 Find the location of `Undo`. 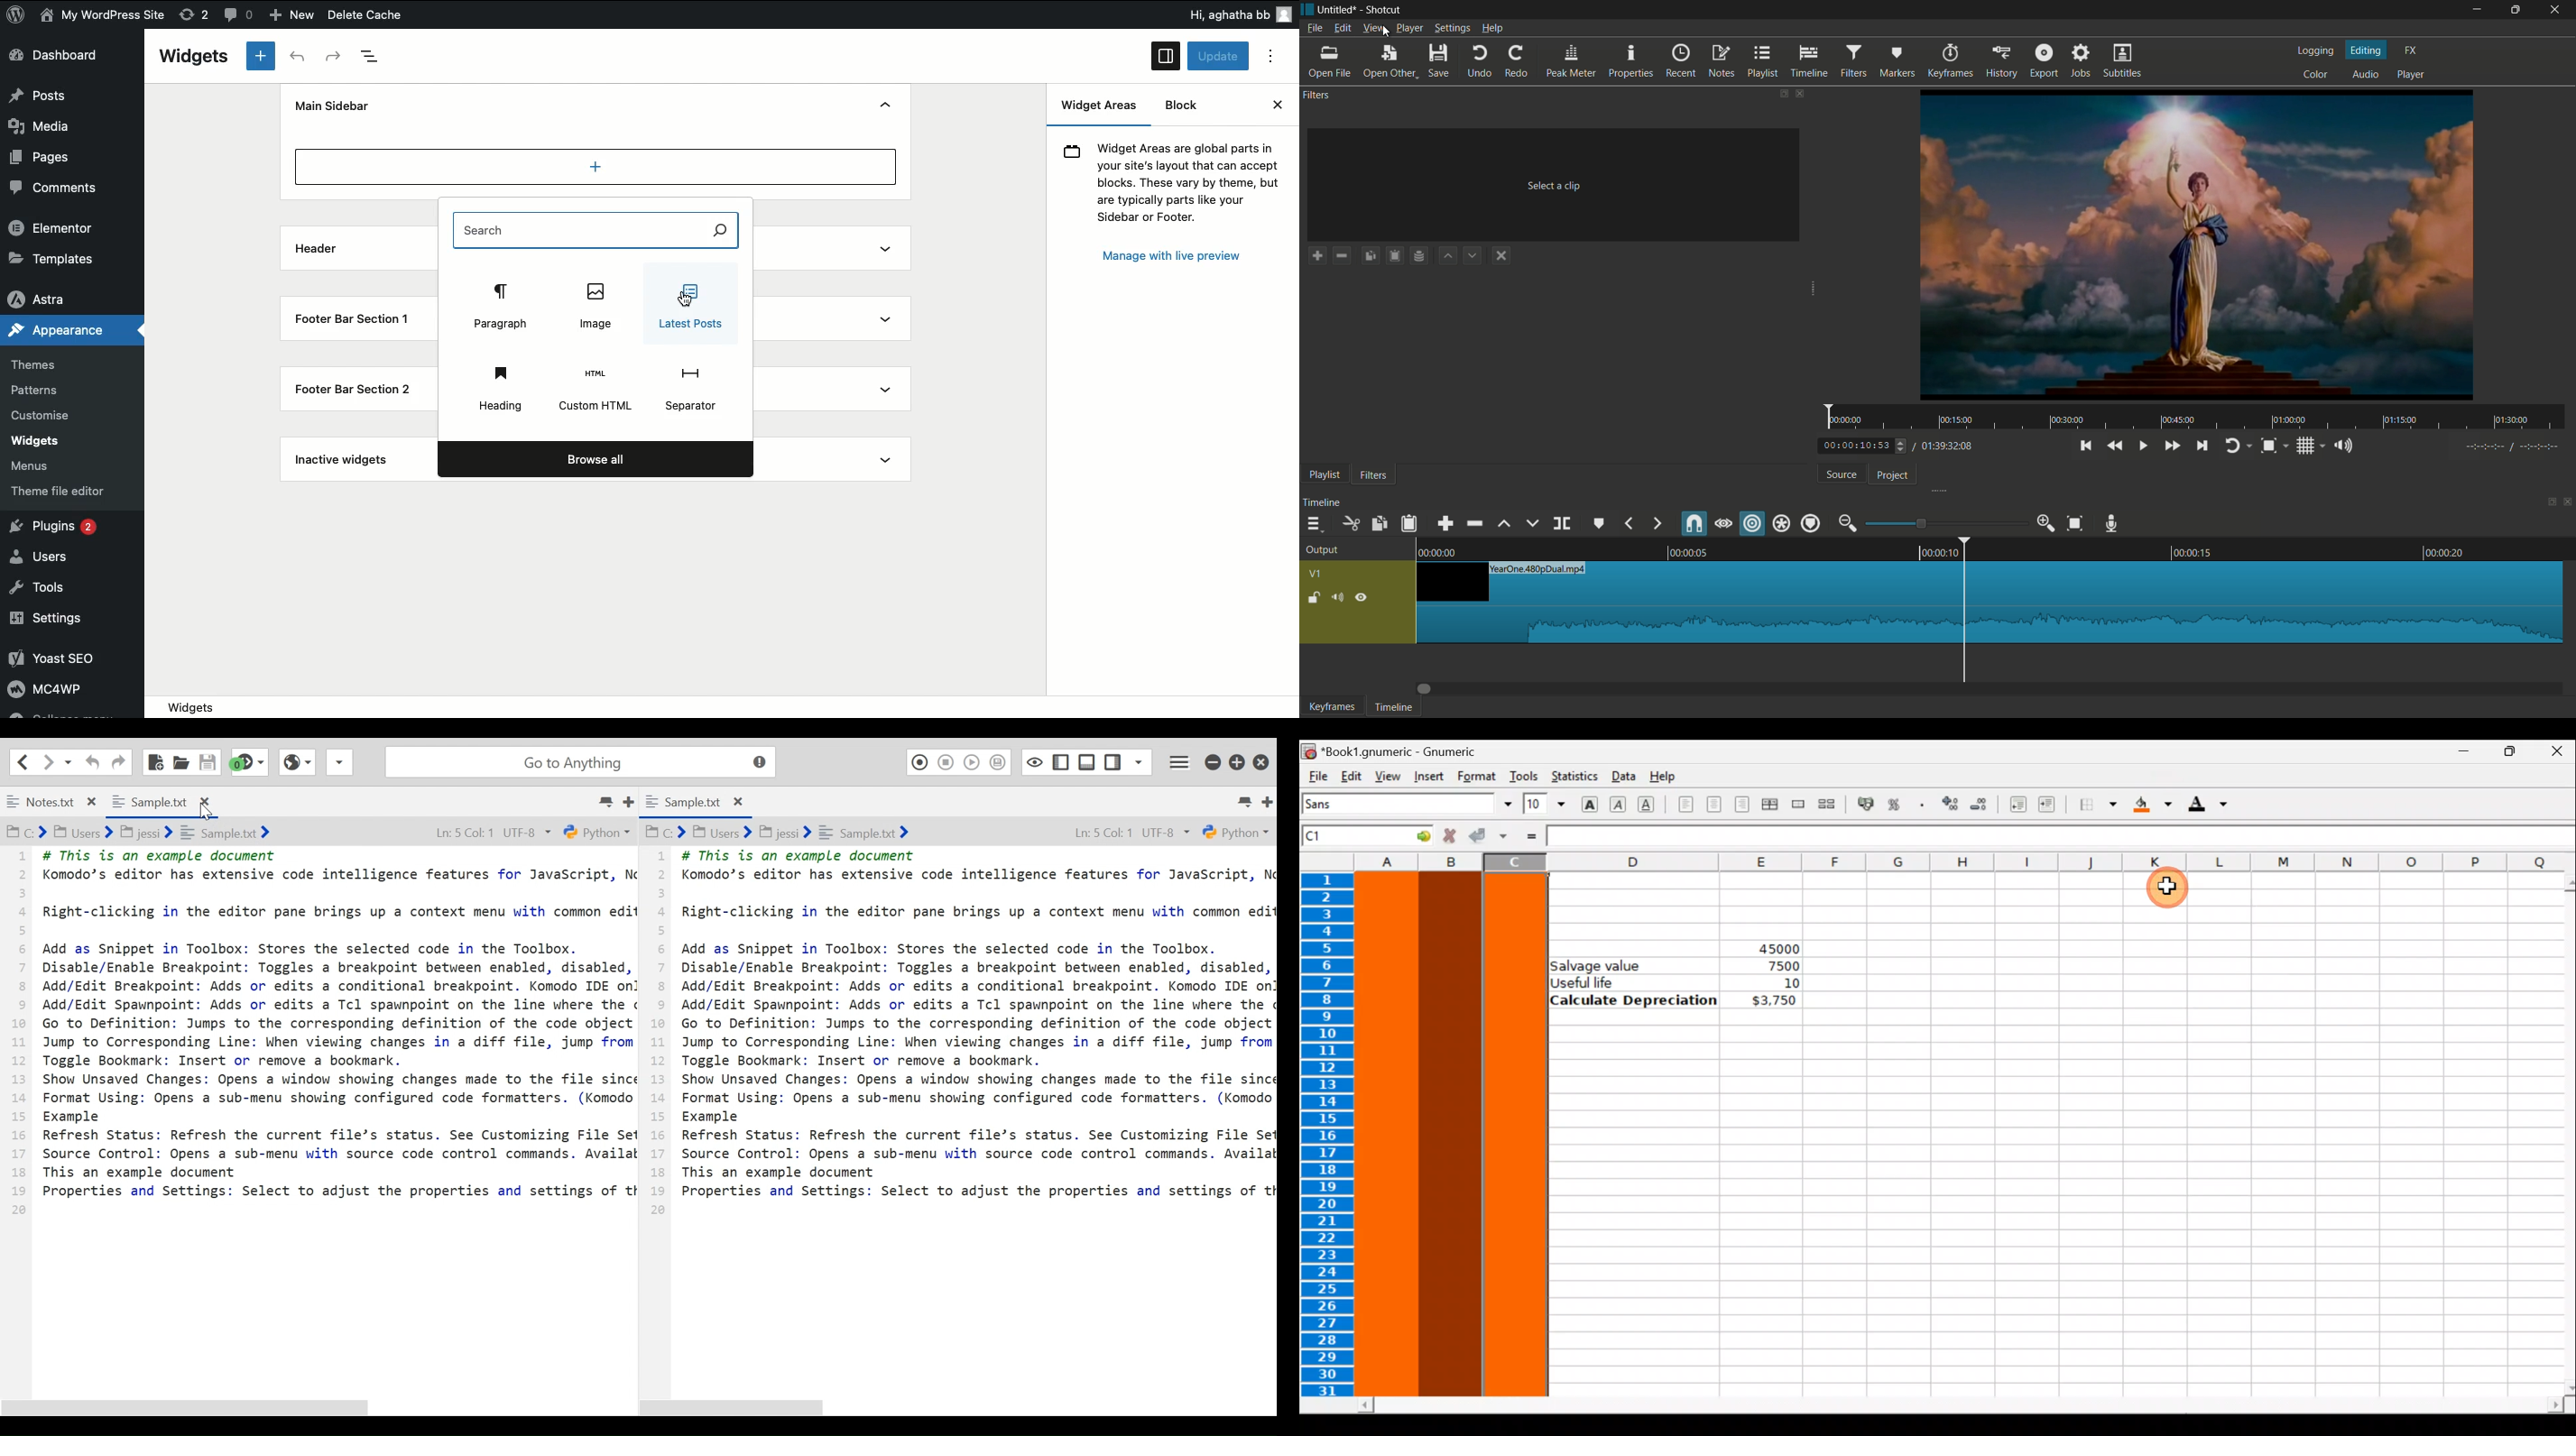

Undo is located at coordinates (300, 57).